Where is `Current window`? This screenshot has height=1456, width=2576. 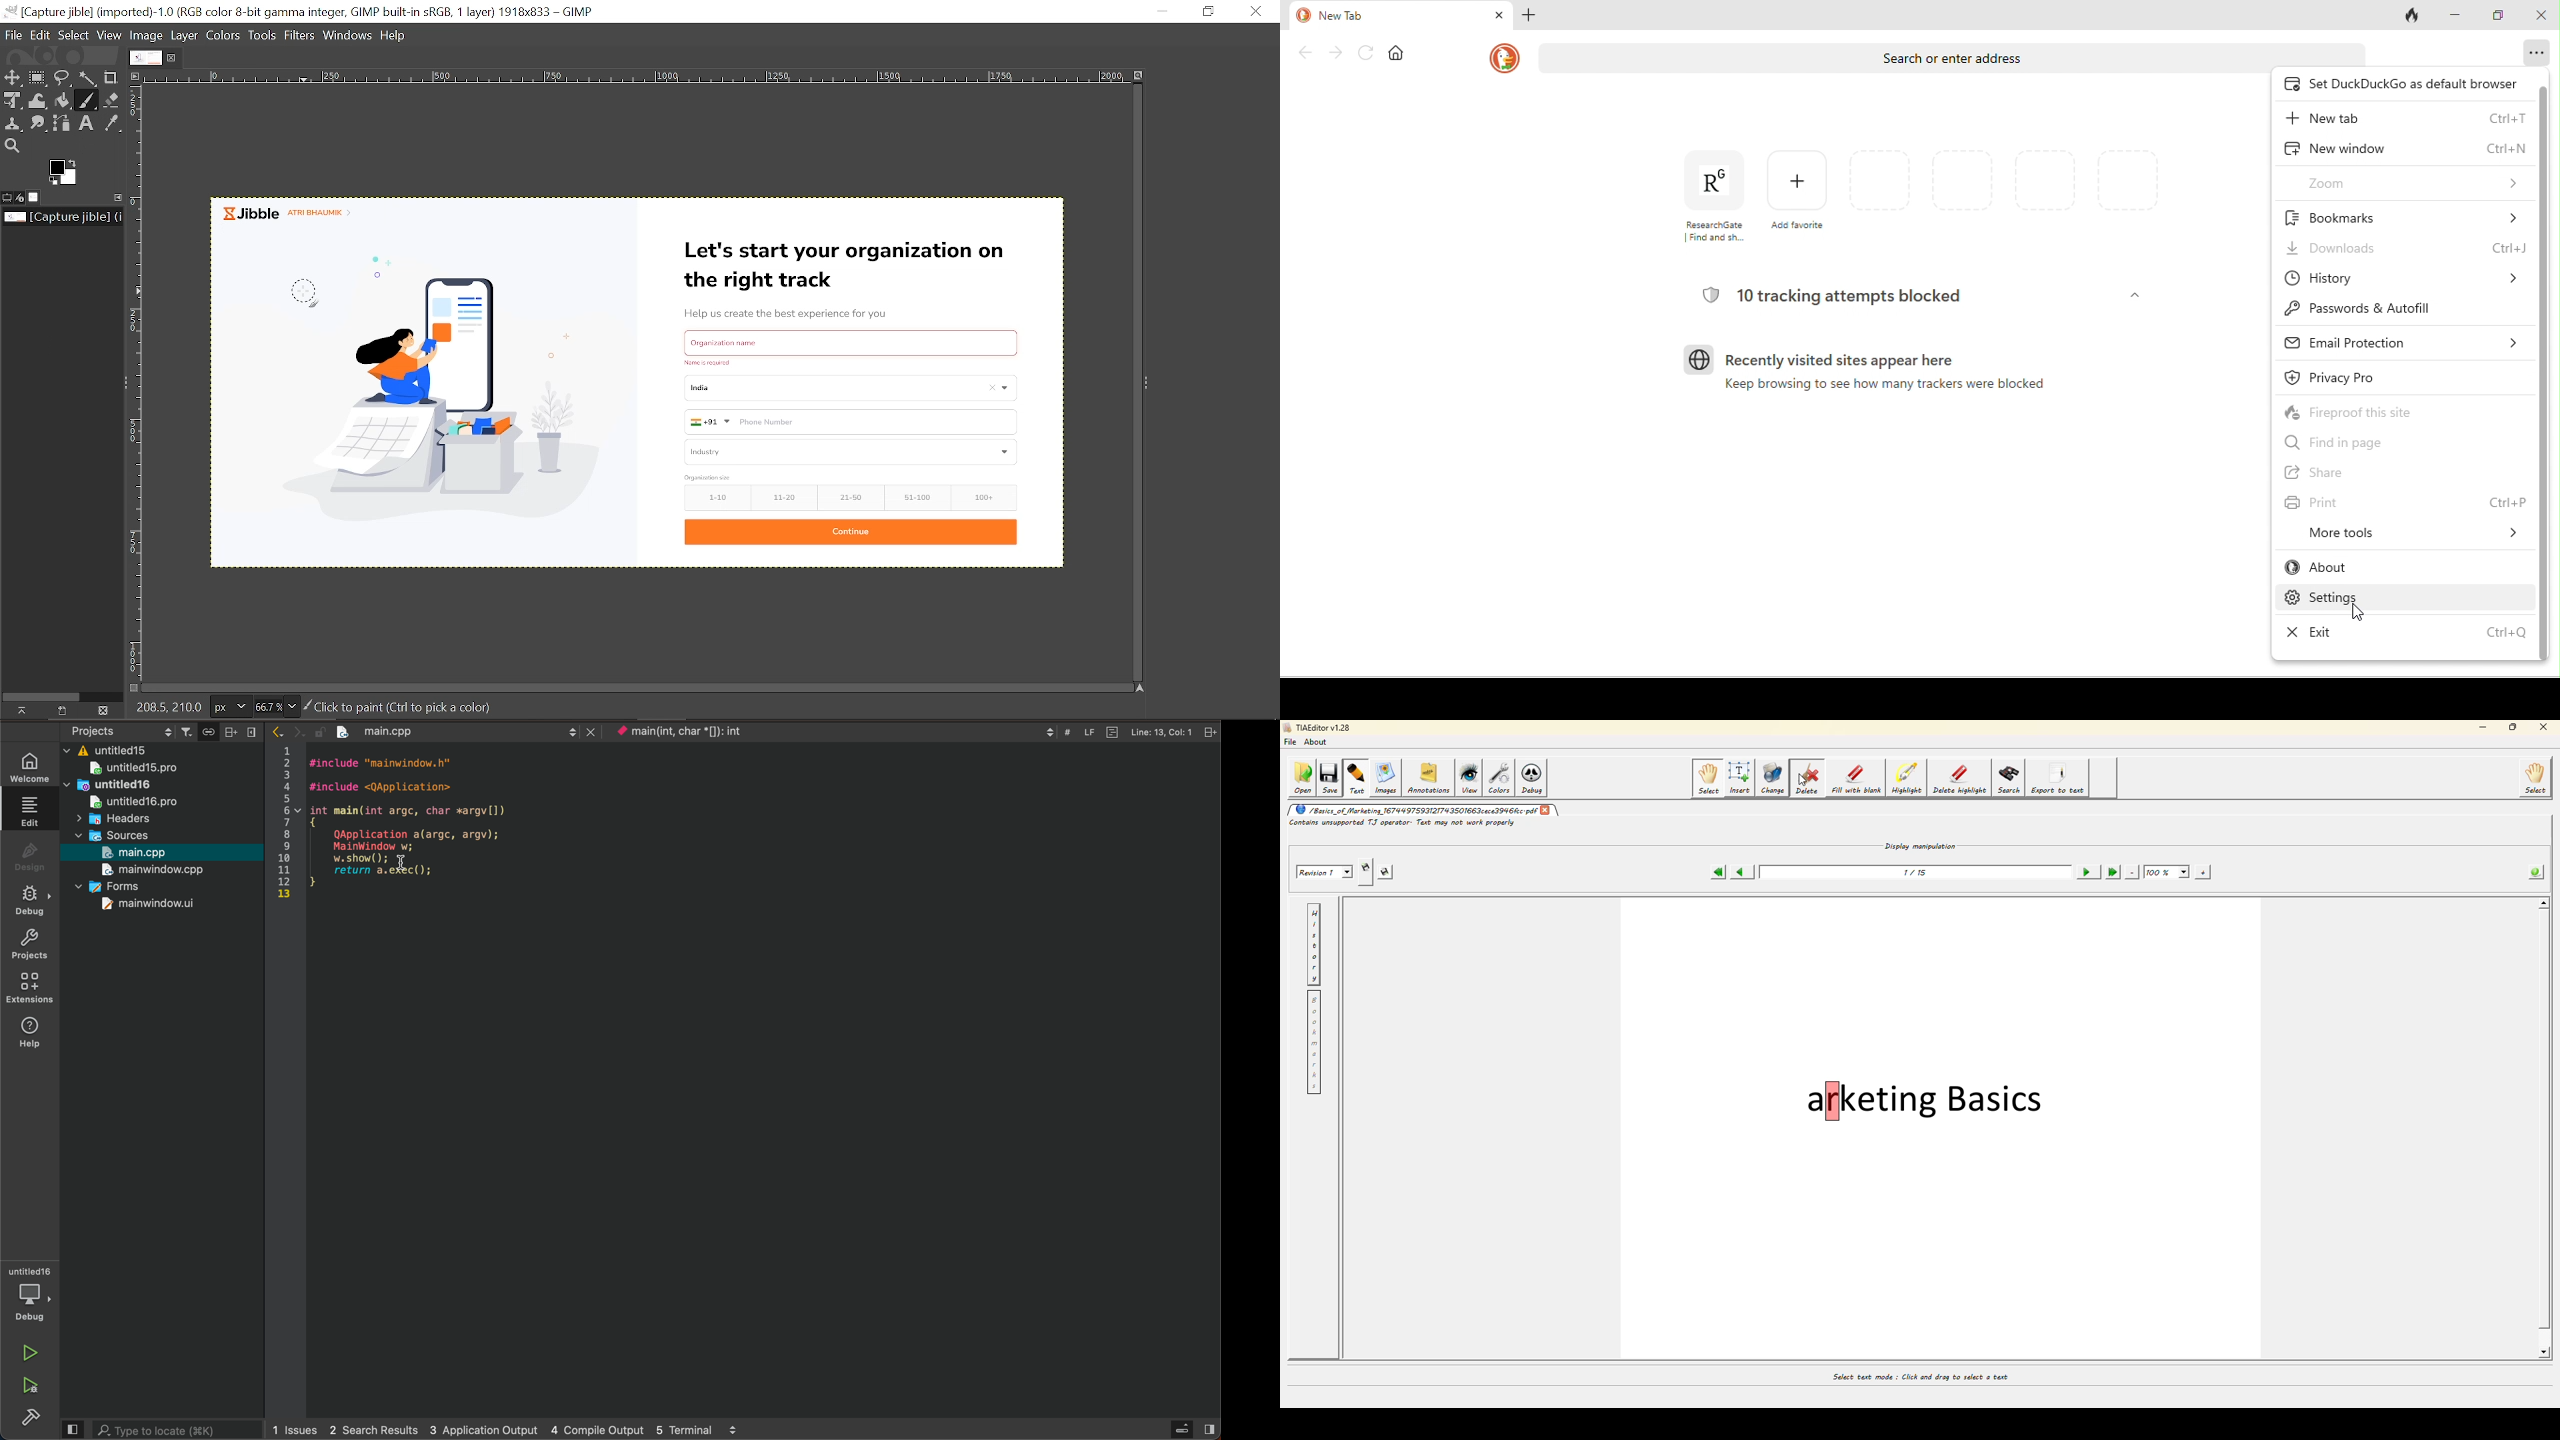 Current window is located at coordinates (300, 12).